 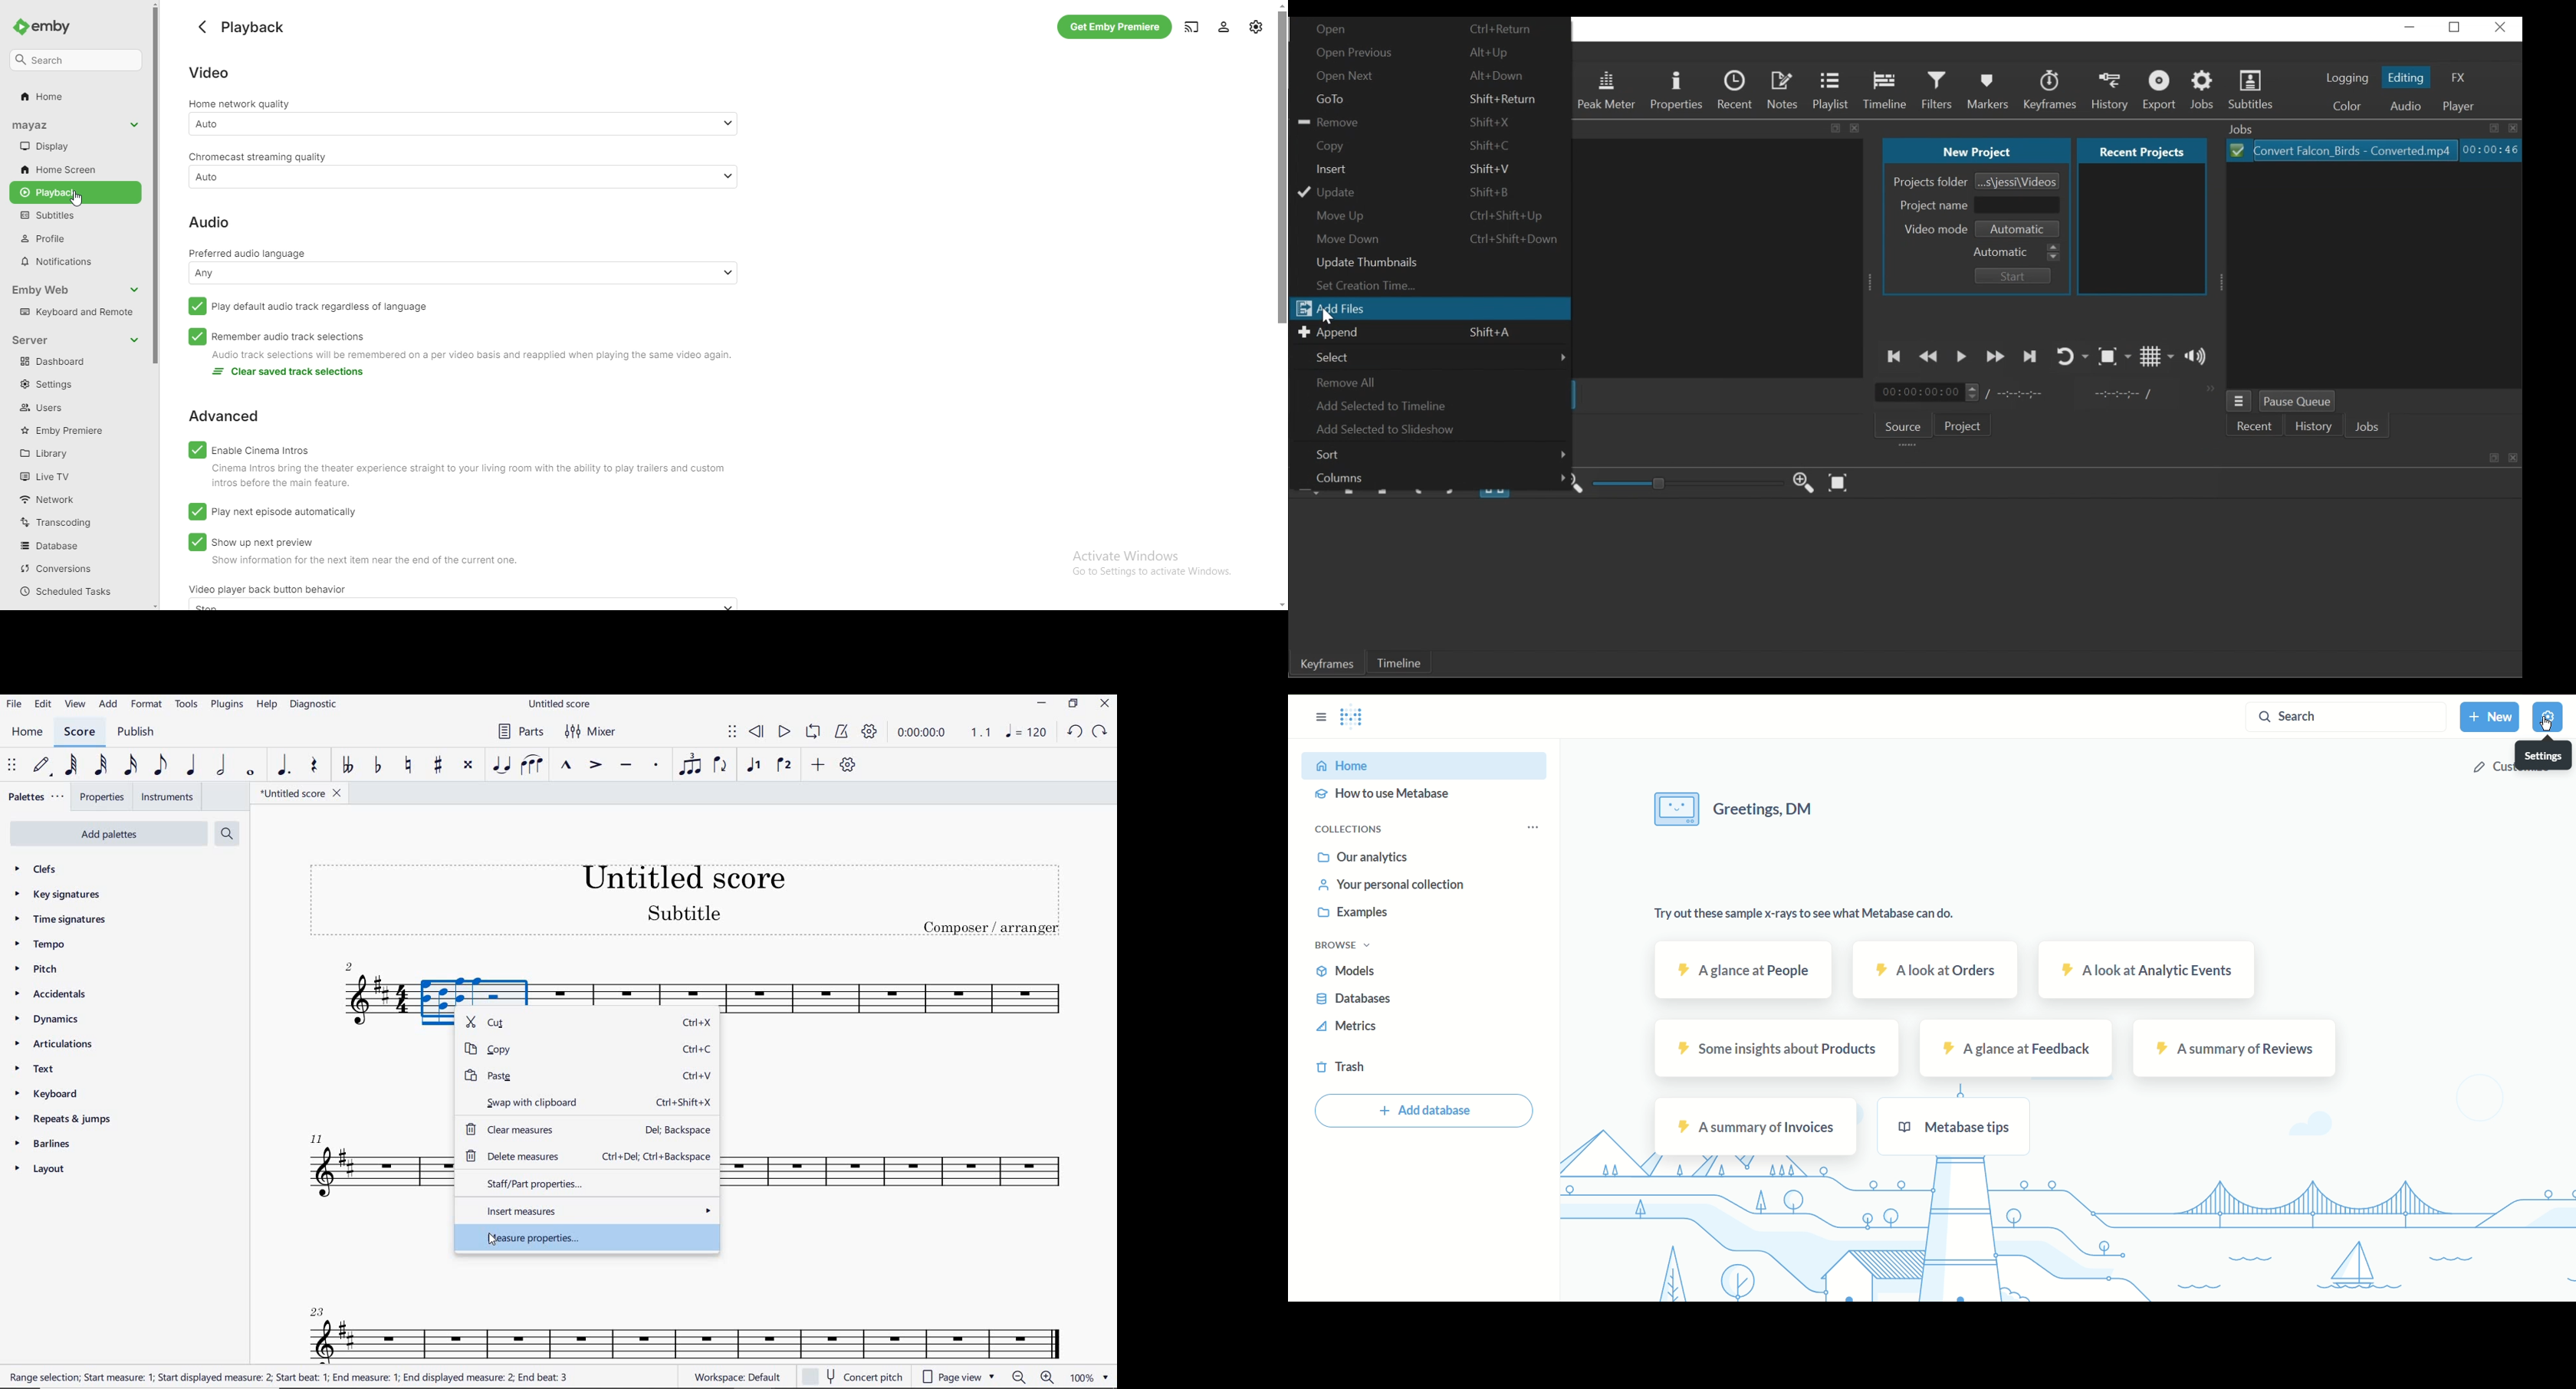 I want to click on Add database, so click(x=1428, y=1111).